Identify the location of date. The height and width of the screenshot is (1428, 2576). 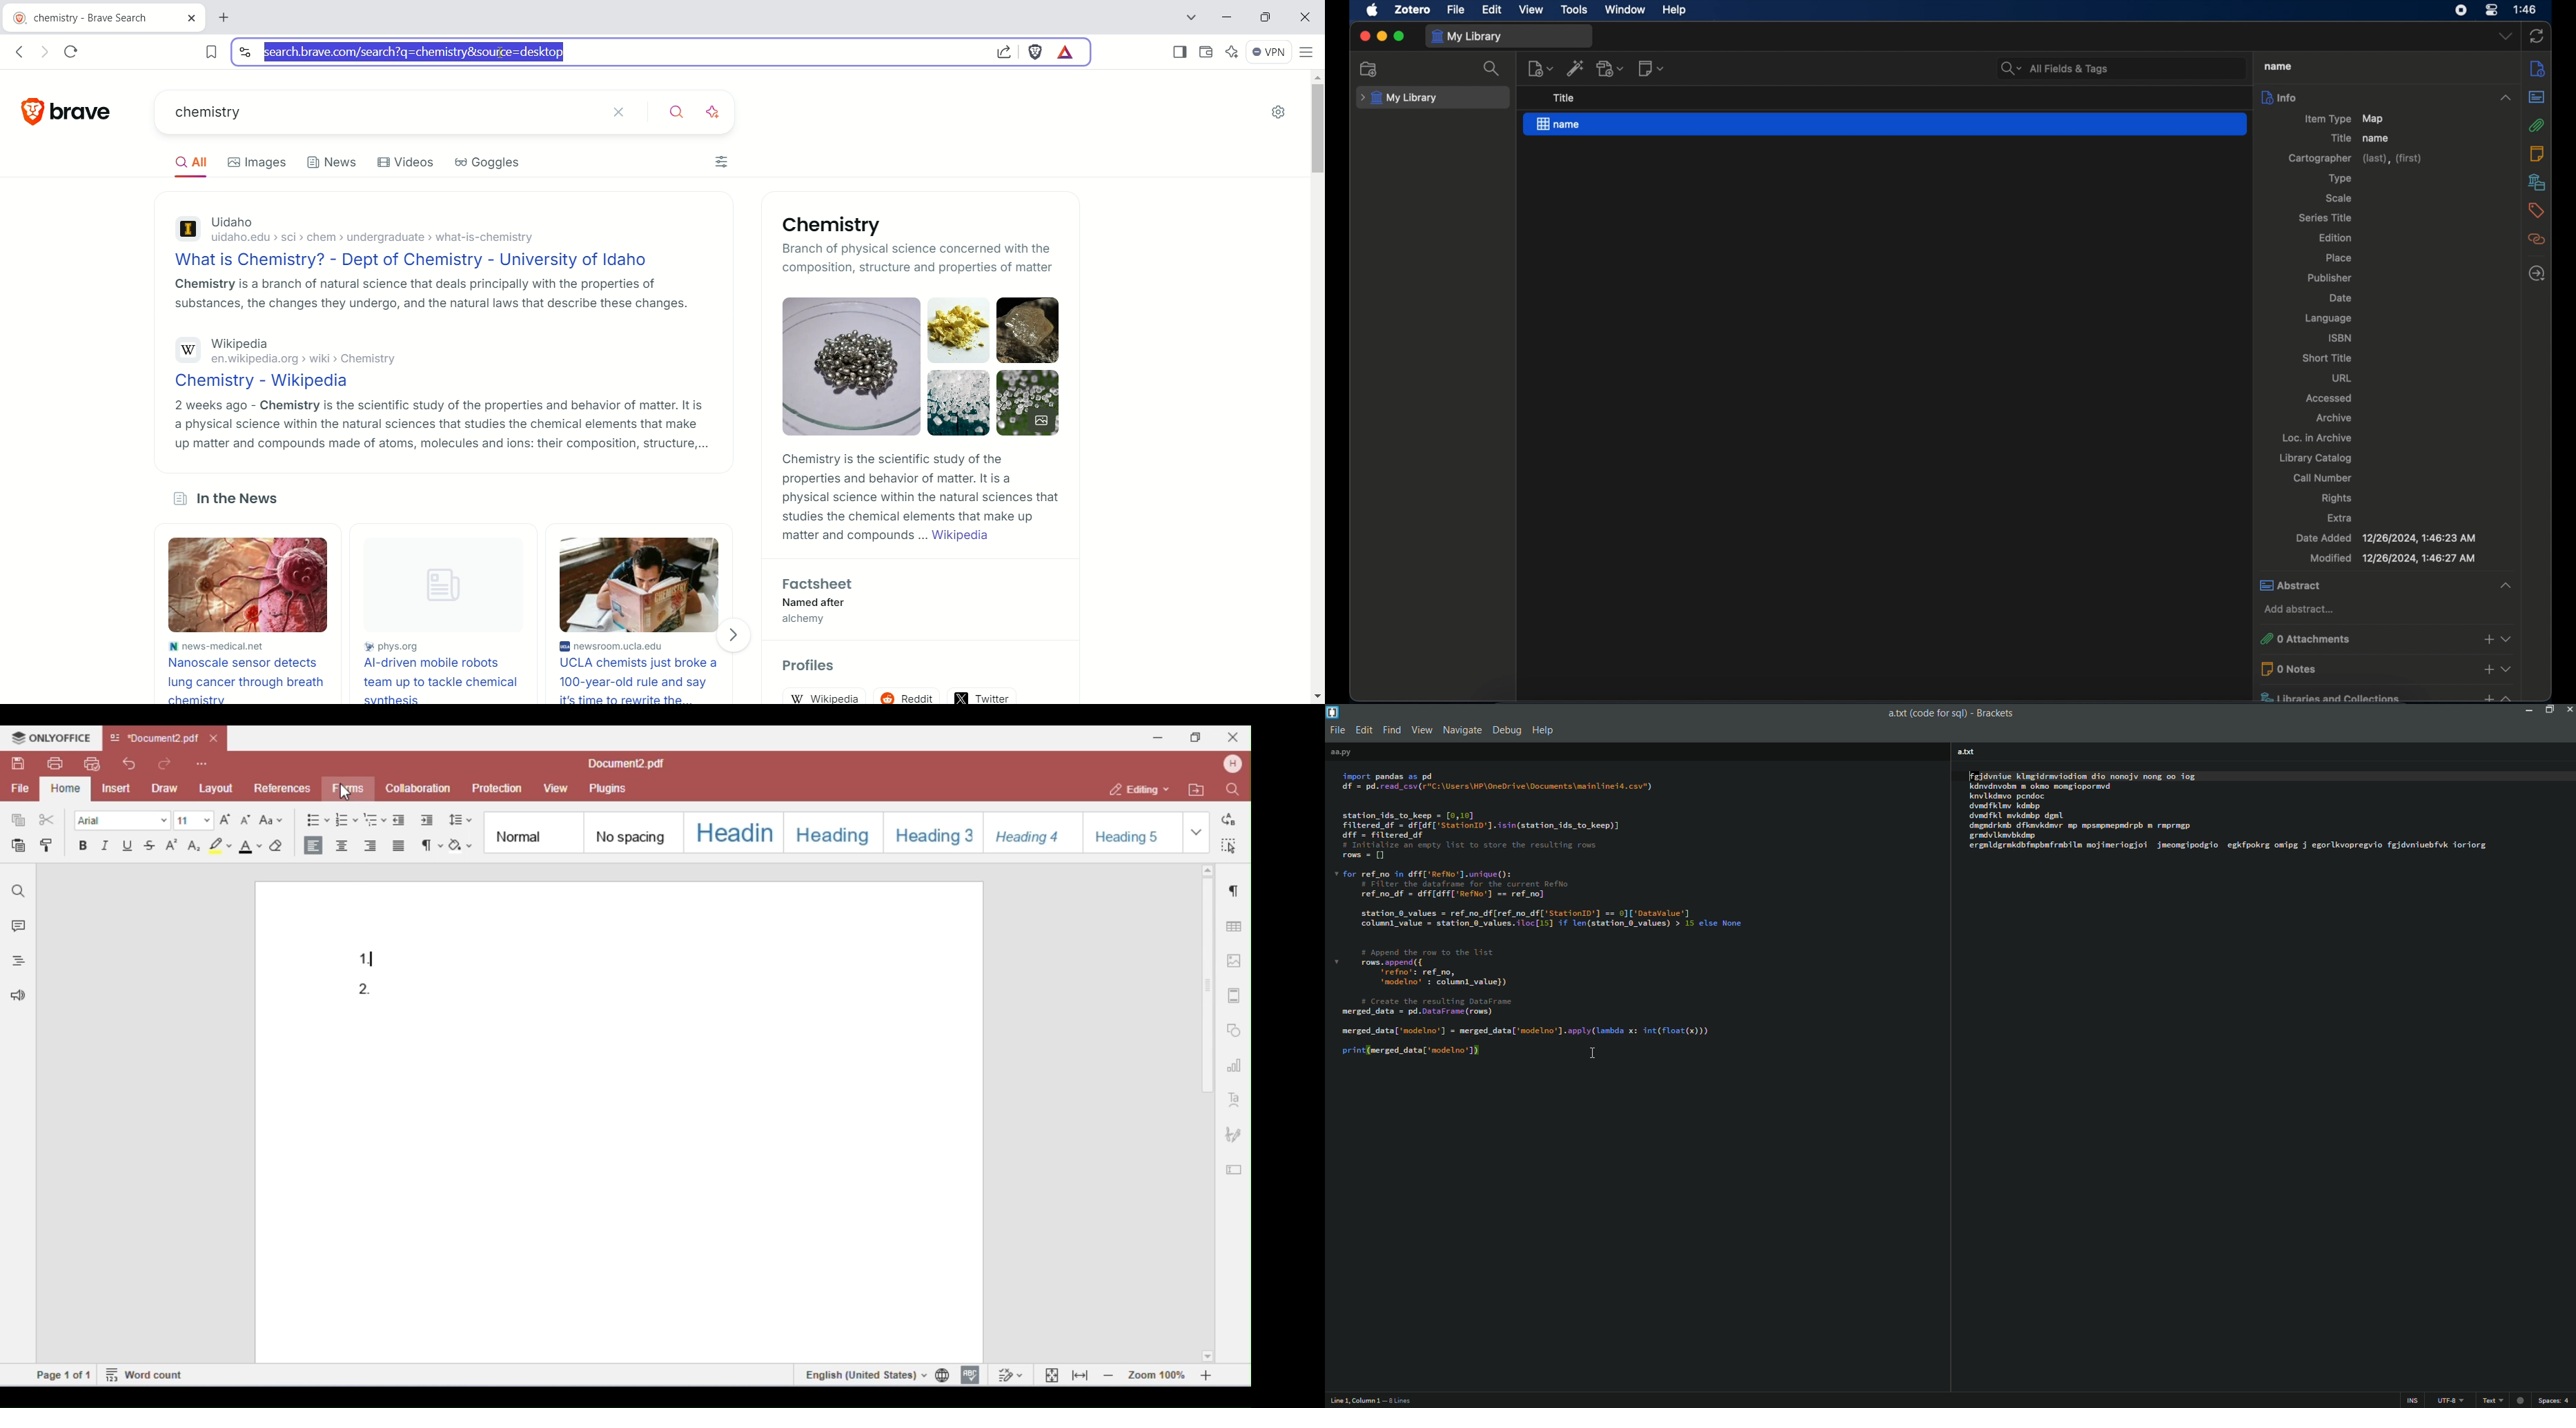
(2340, 299).